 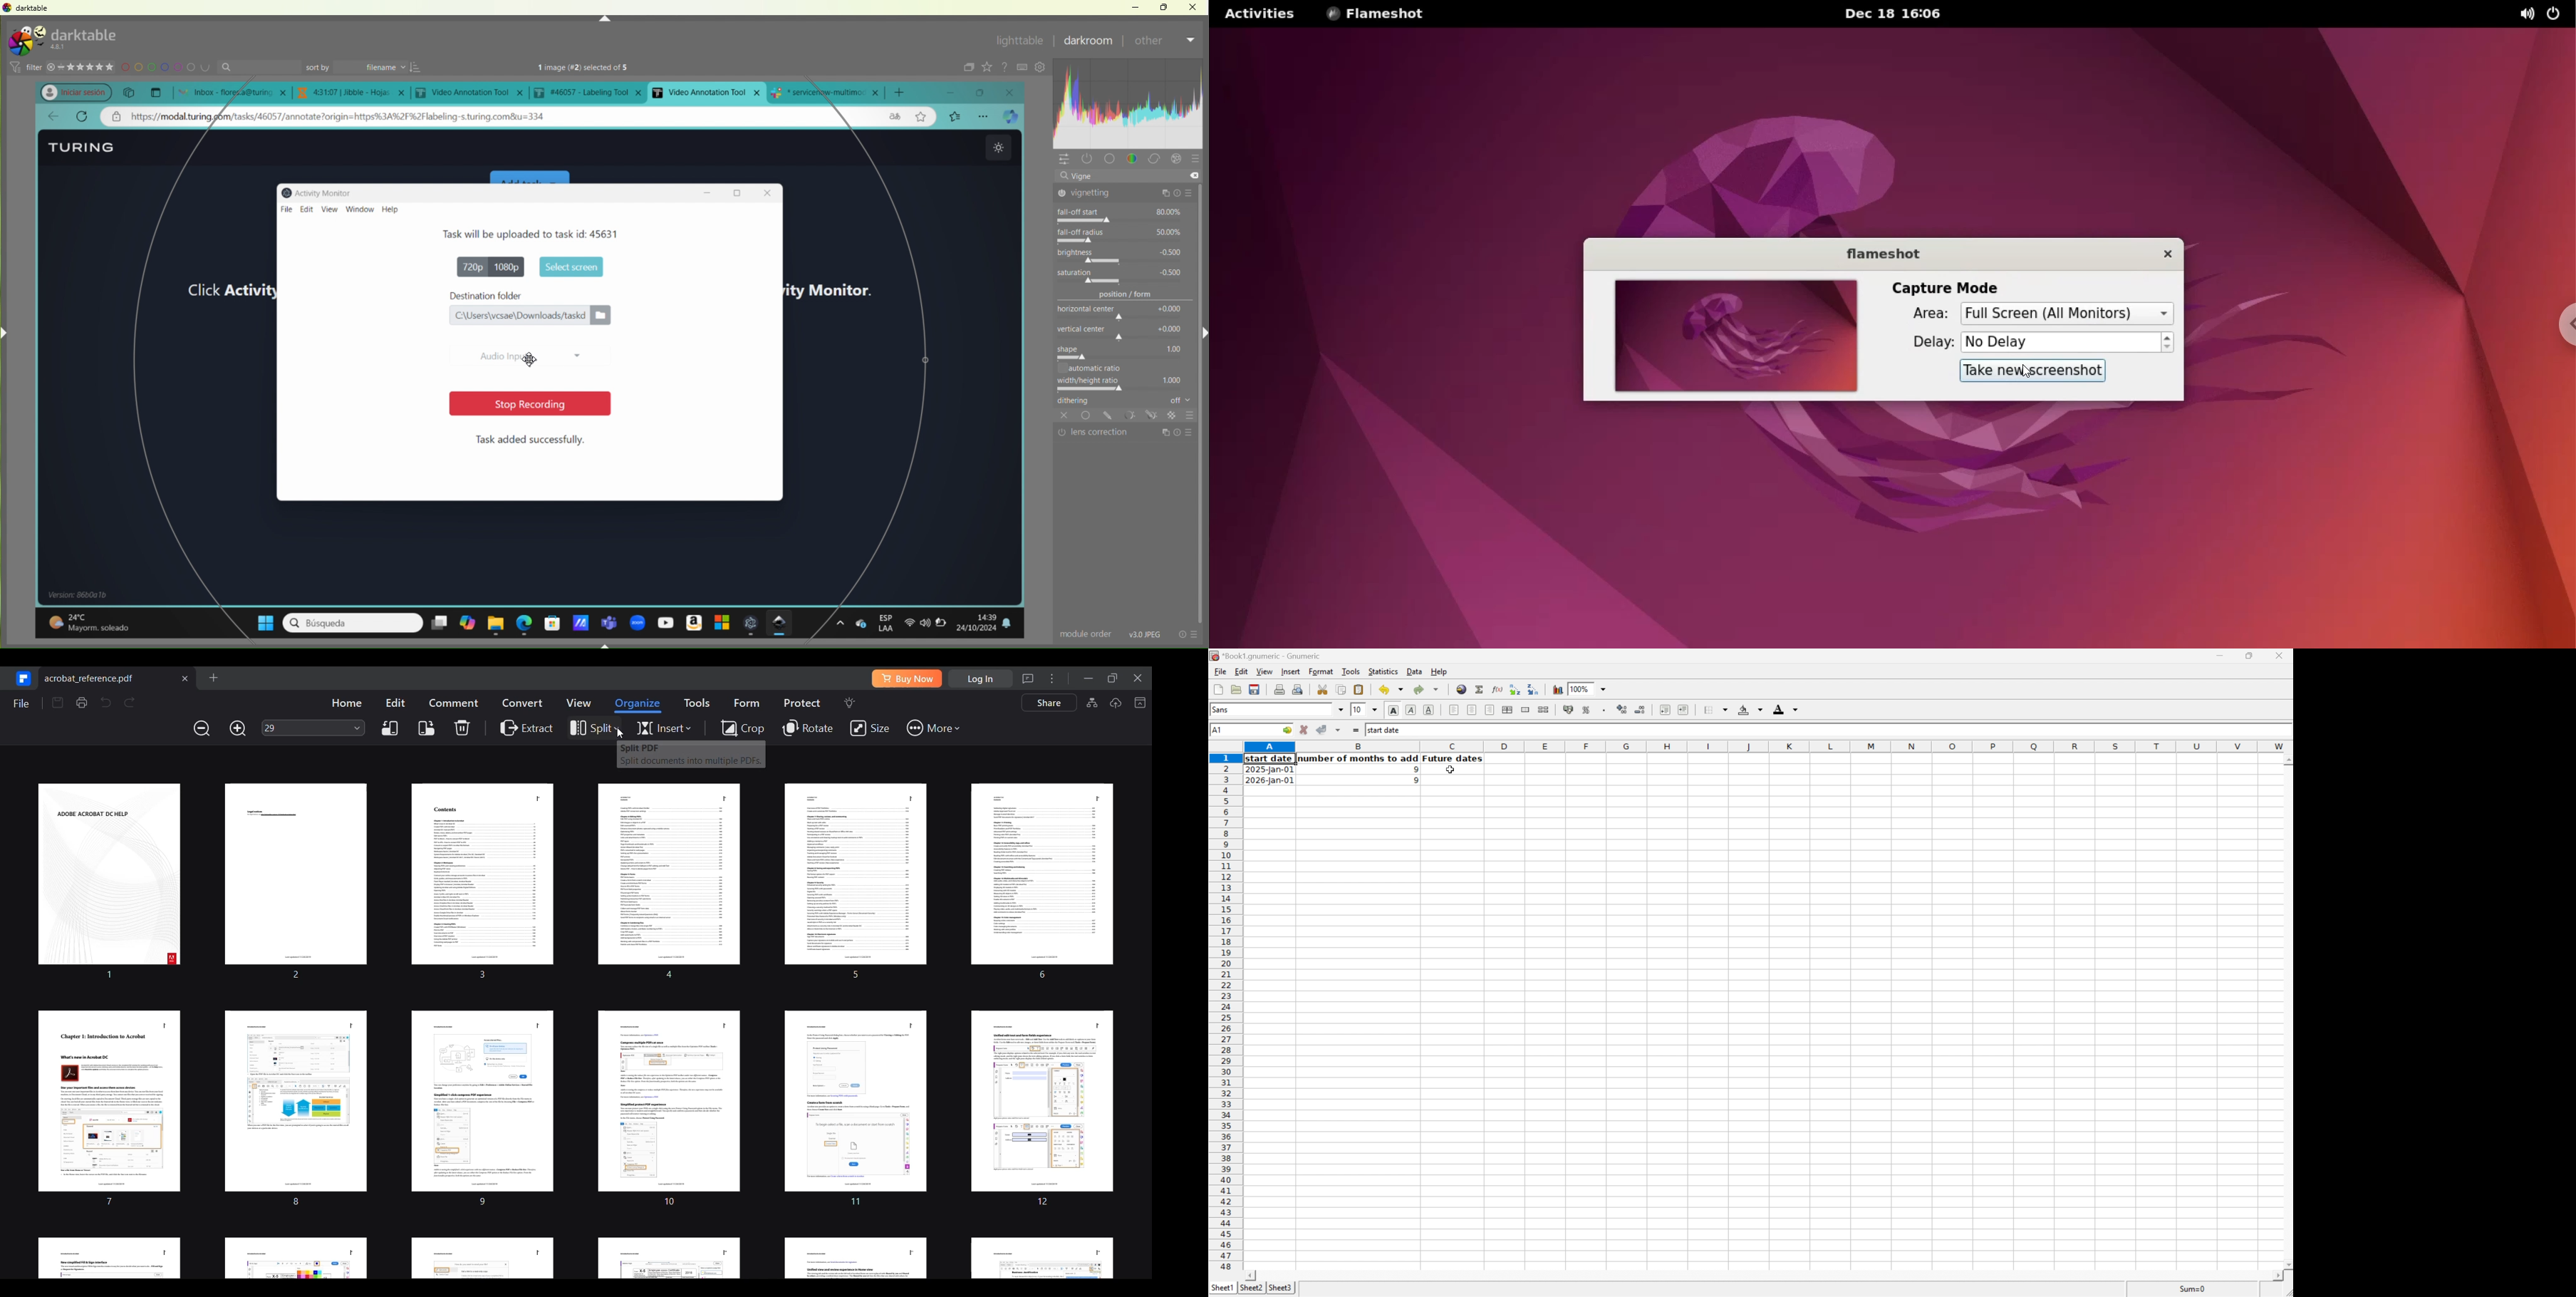 What do you see at coordinates (1714, 710) in the screenshot?
I see `Borders` at bounding box center [1714, 710].